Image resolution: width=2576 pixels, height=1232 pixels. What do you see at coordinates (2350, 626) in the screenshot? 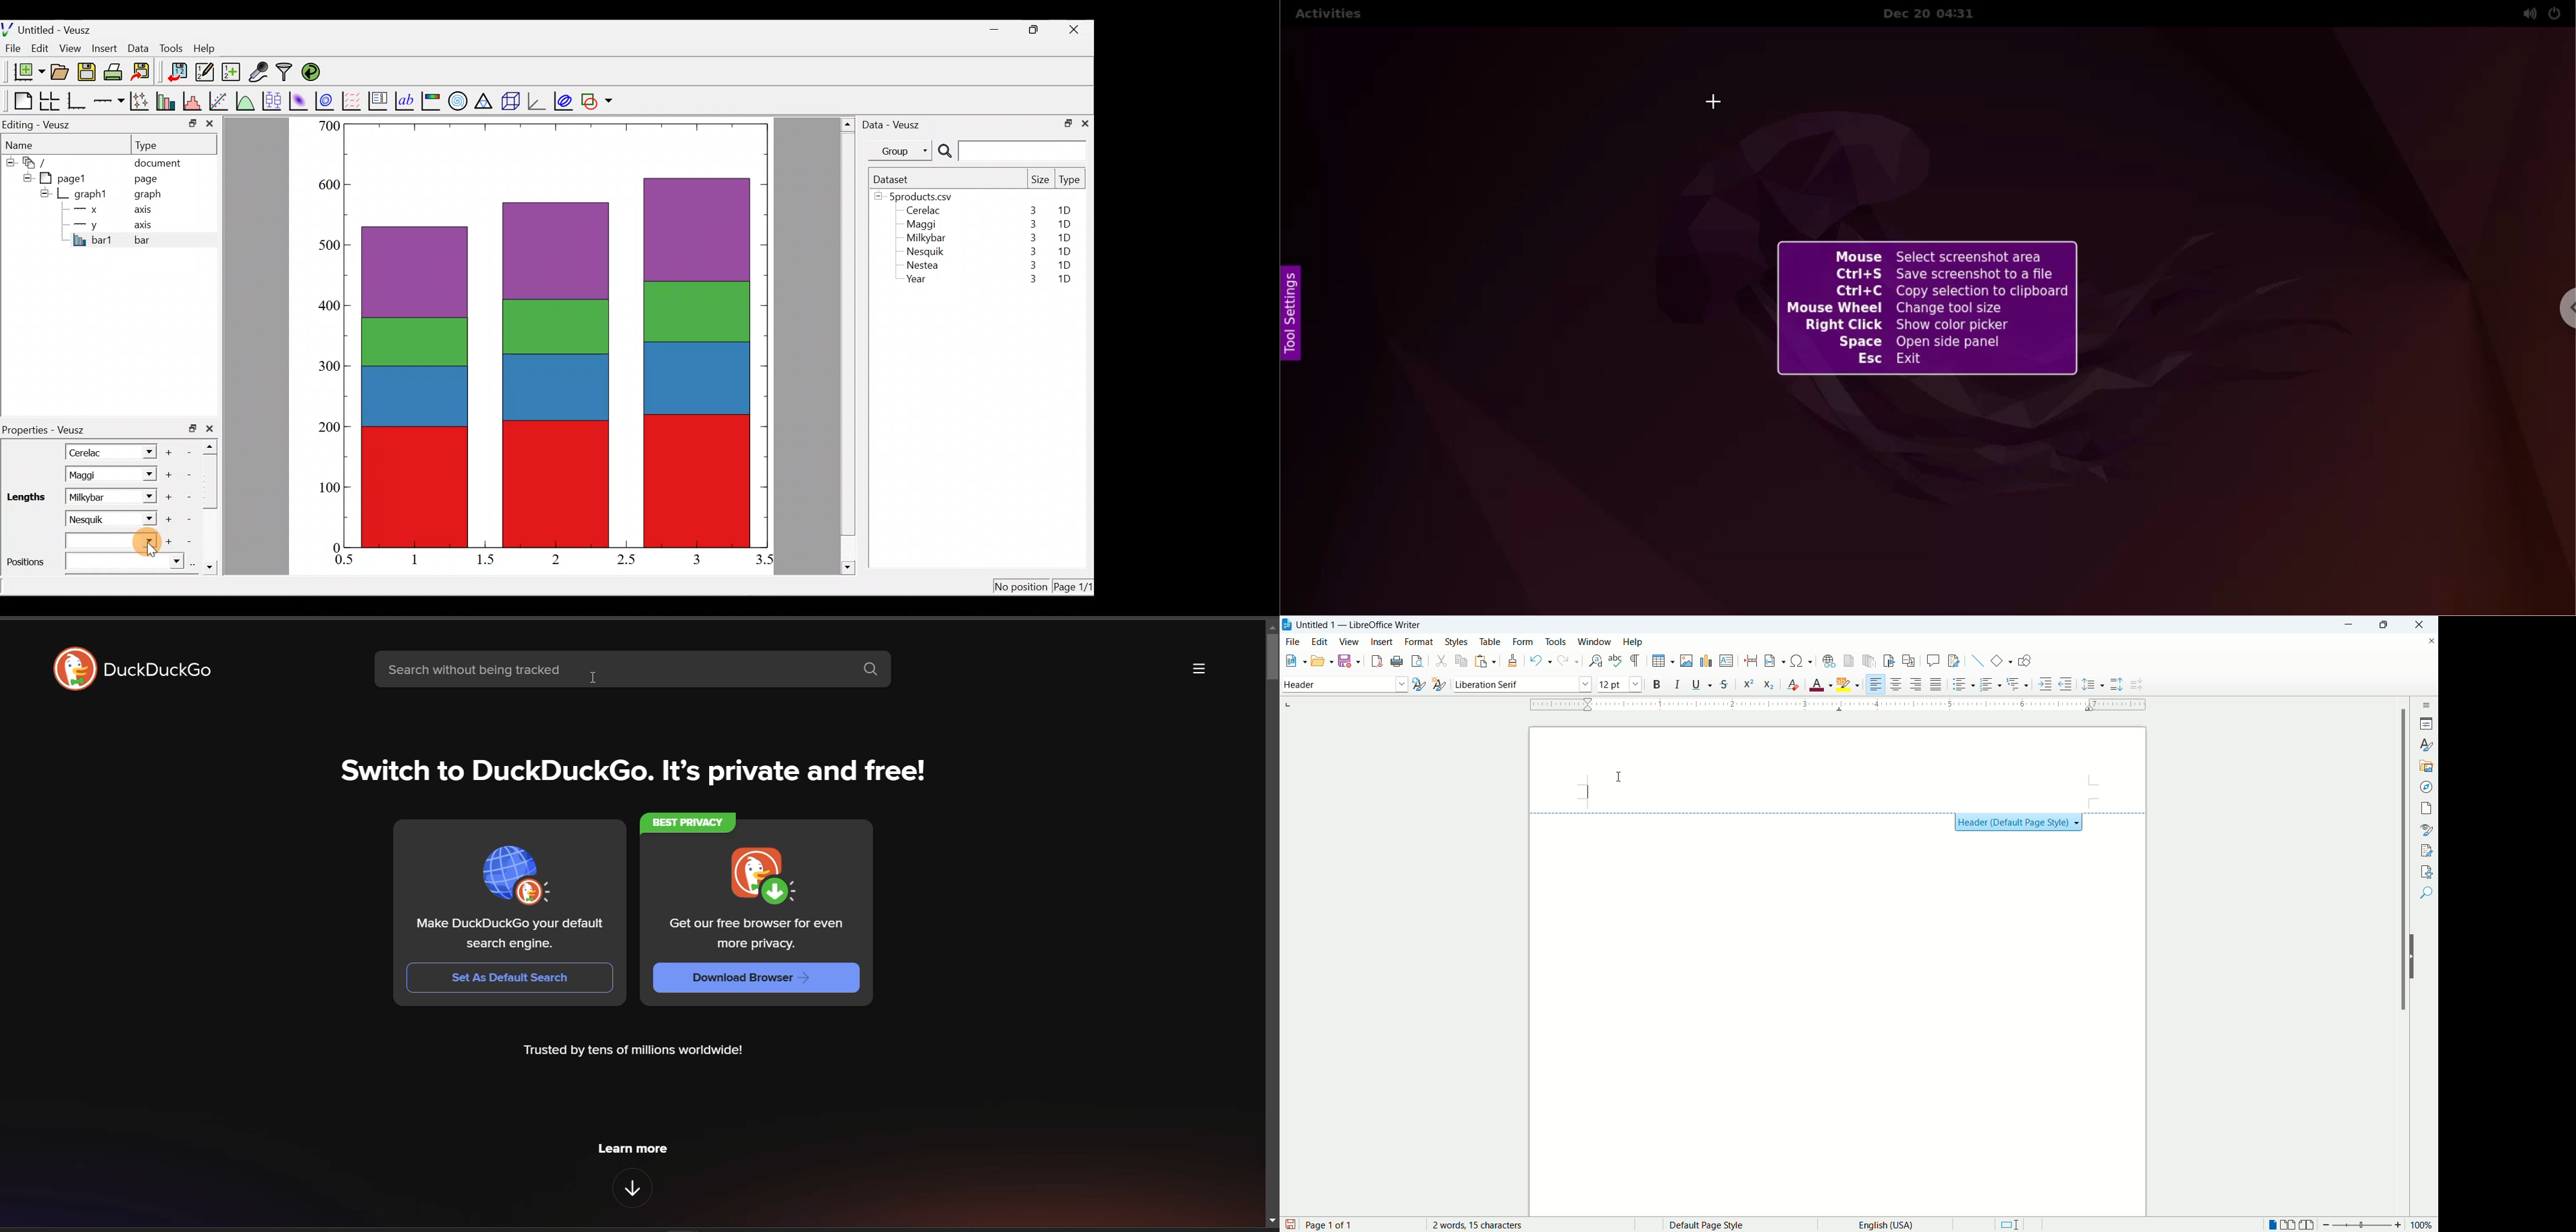
I see `minimize` at bounding box center [2350, 626].